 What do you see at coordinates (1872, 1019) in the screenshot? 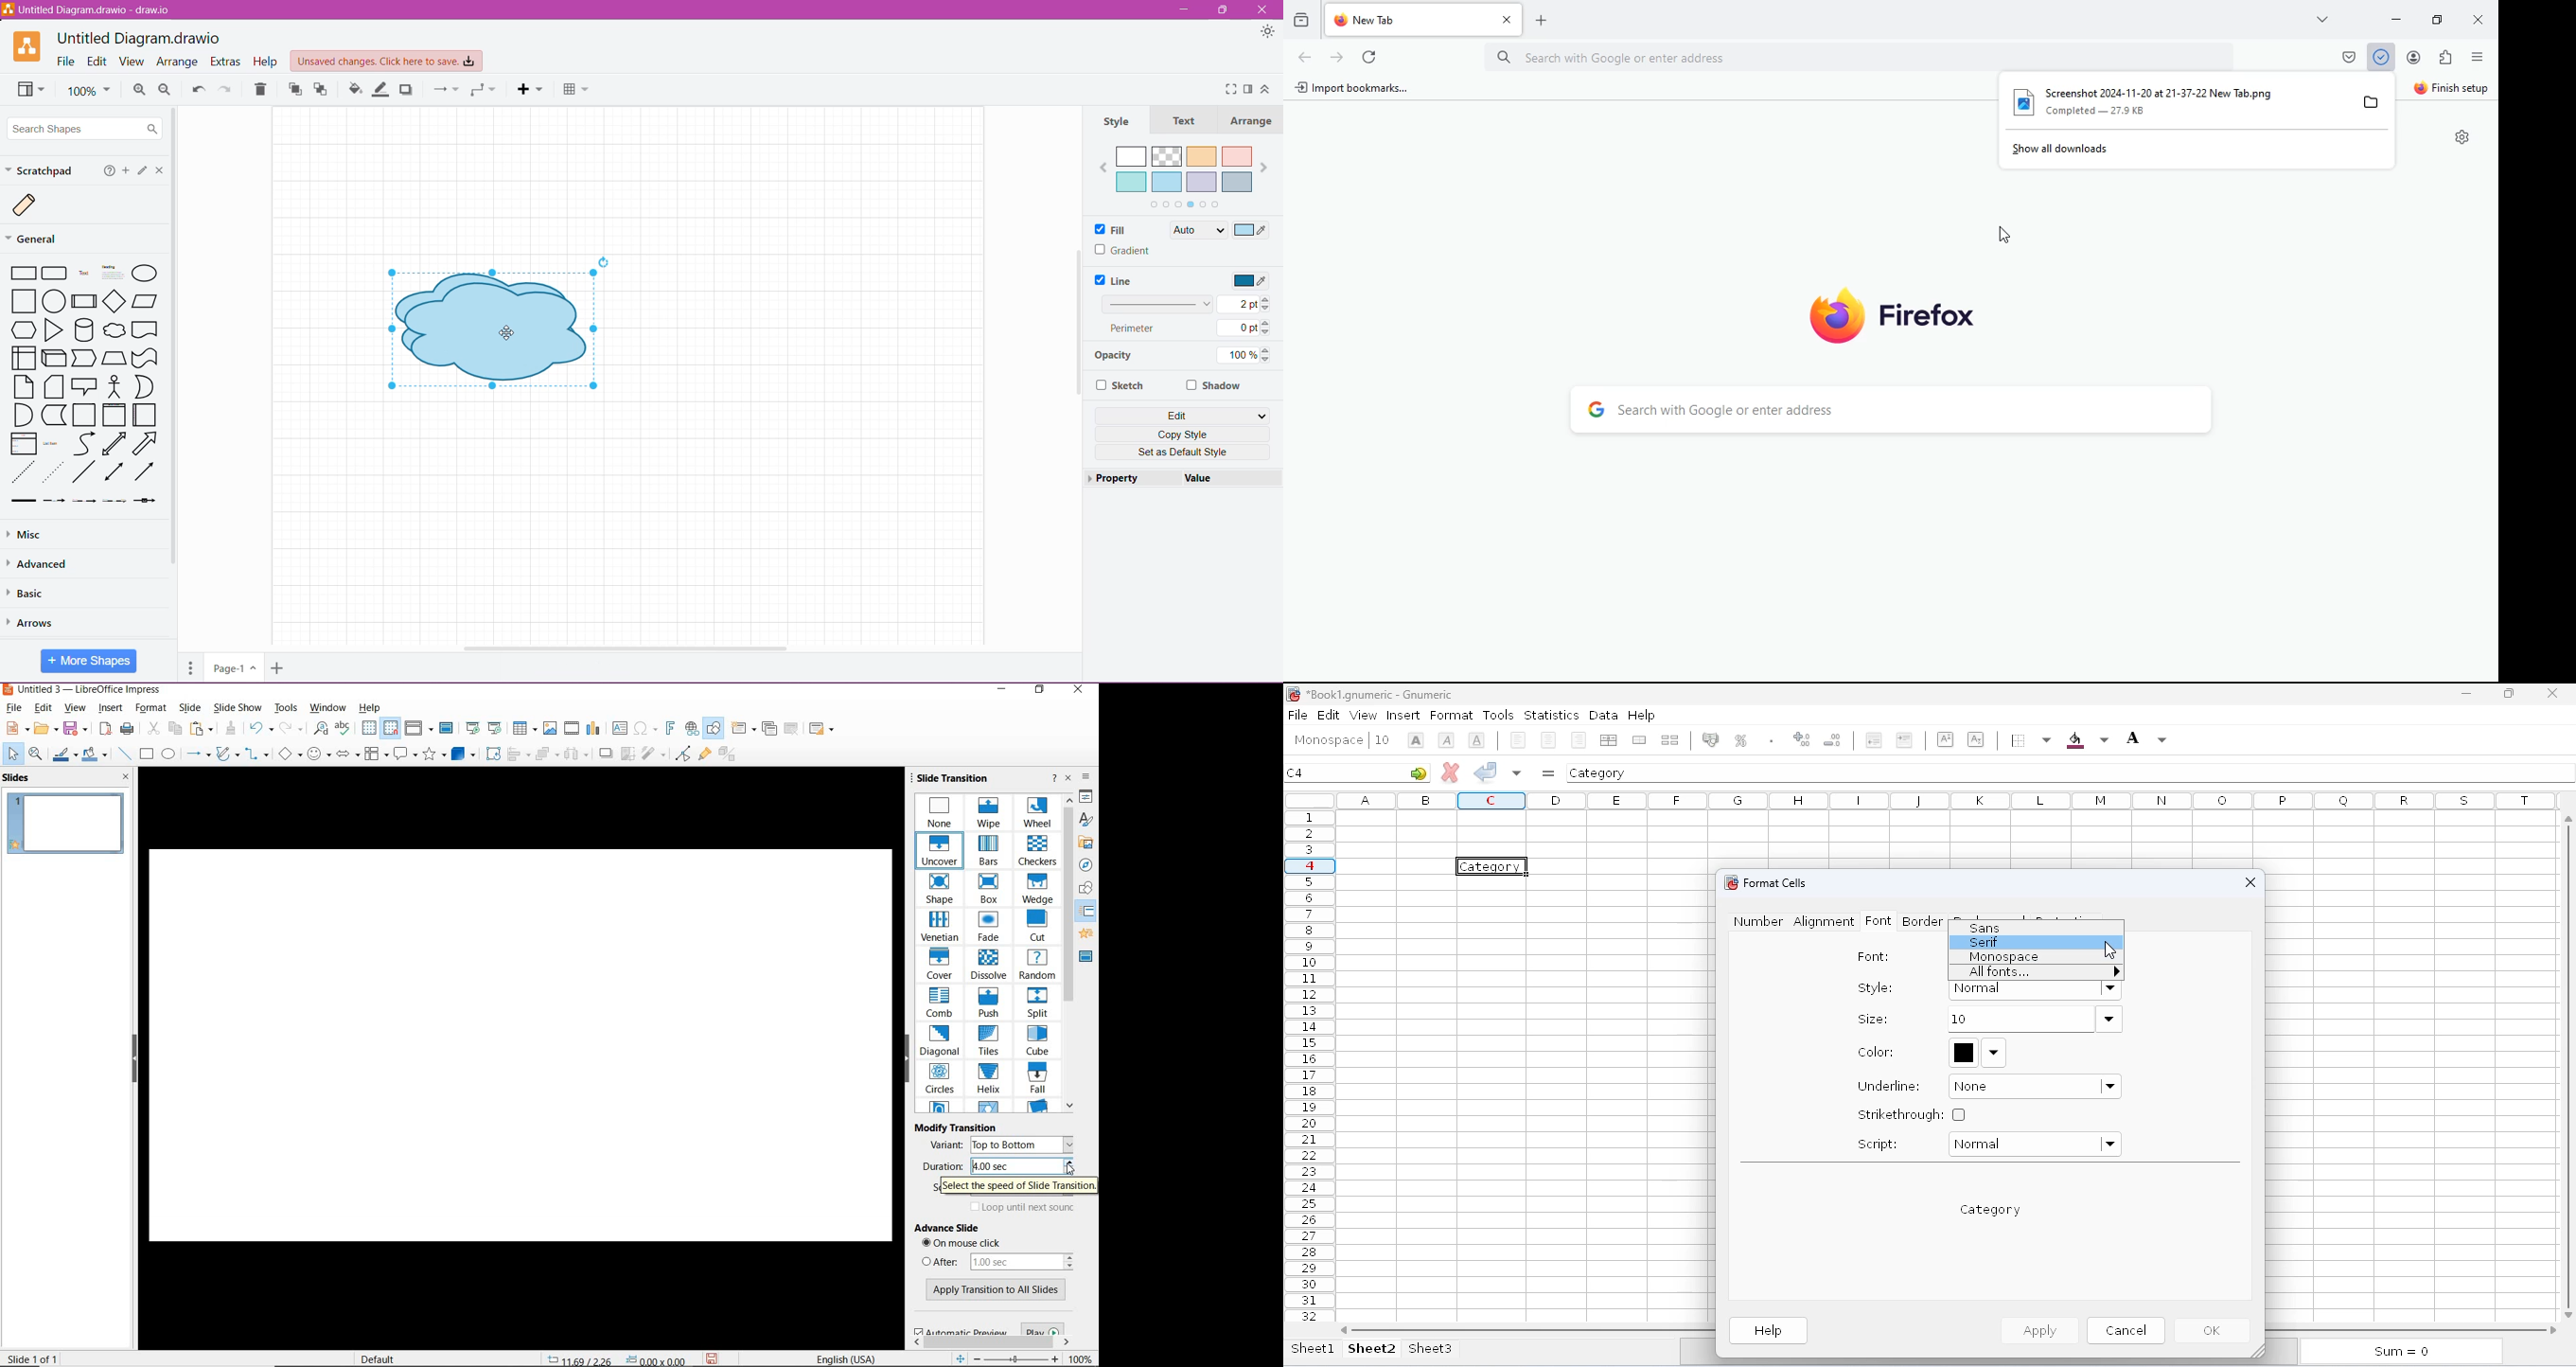
I see `size:` at bounding box center [1872, 1019].